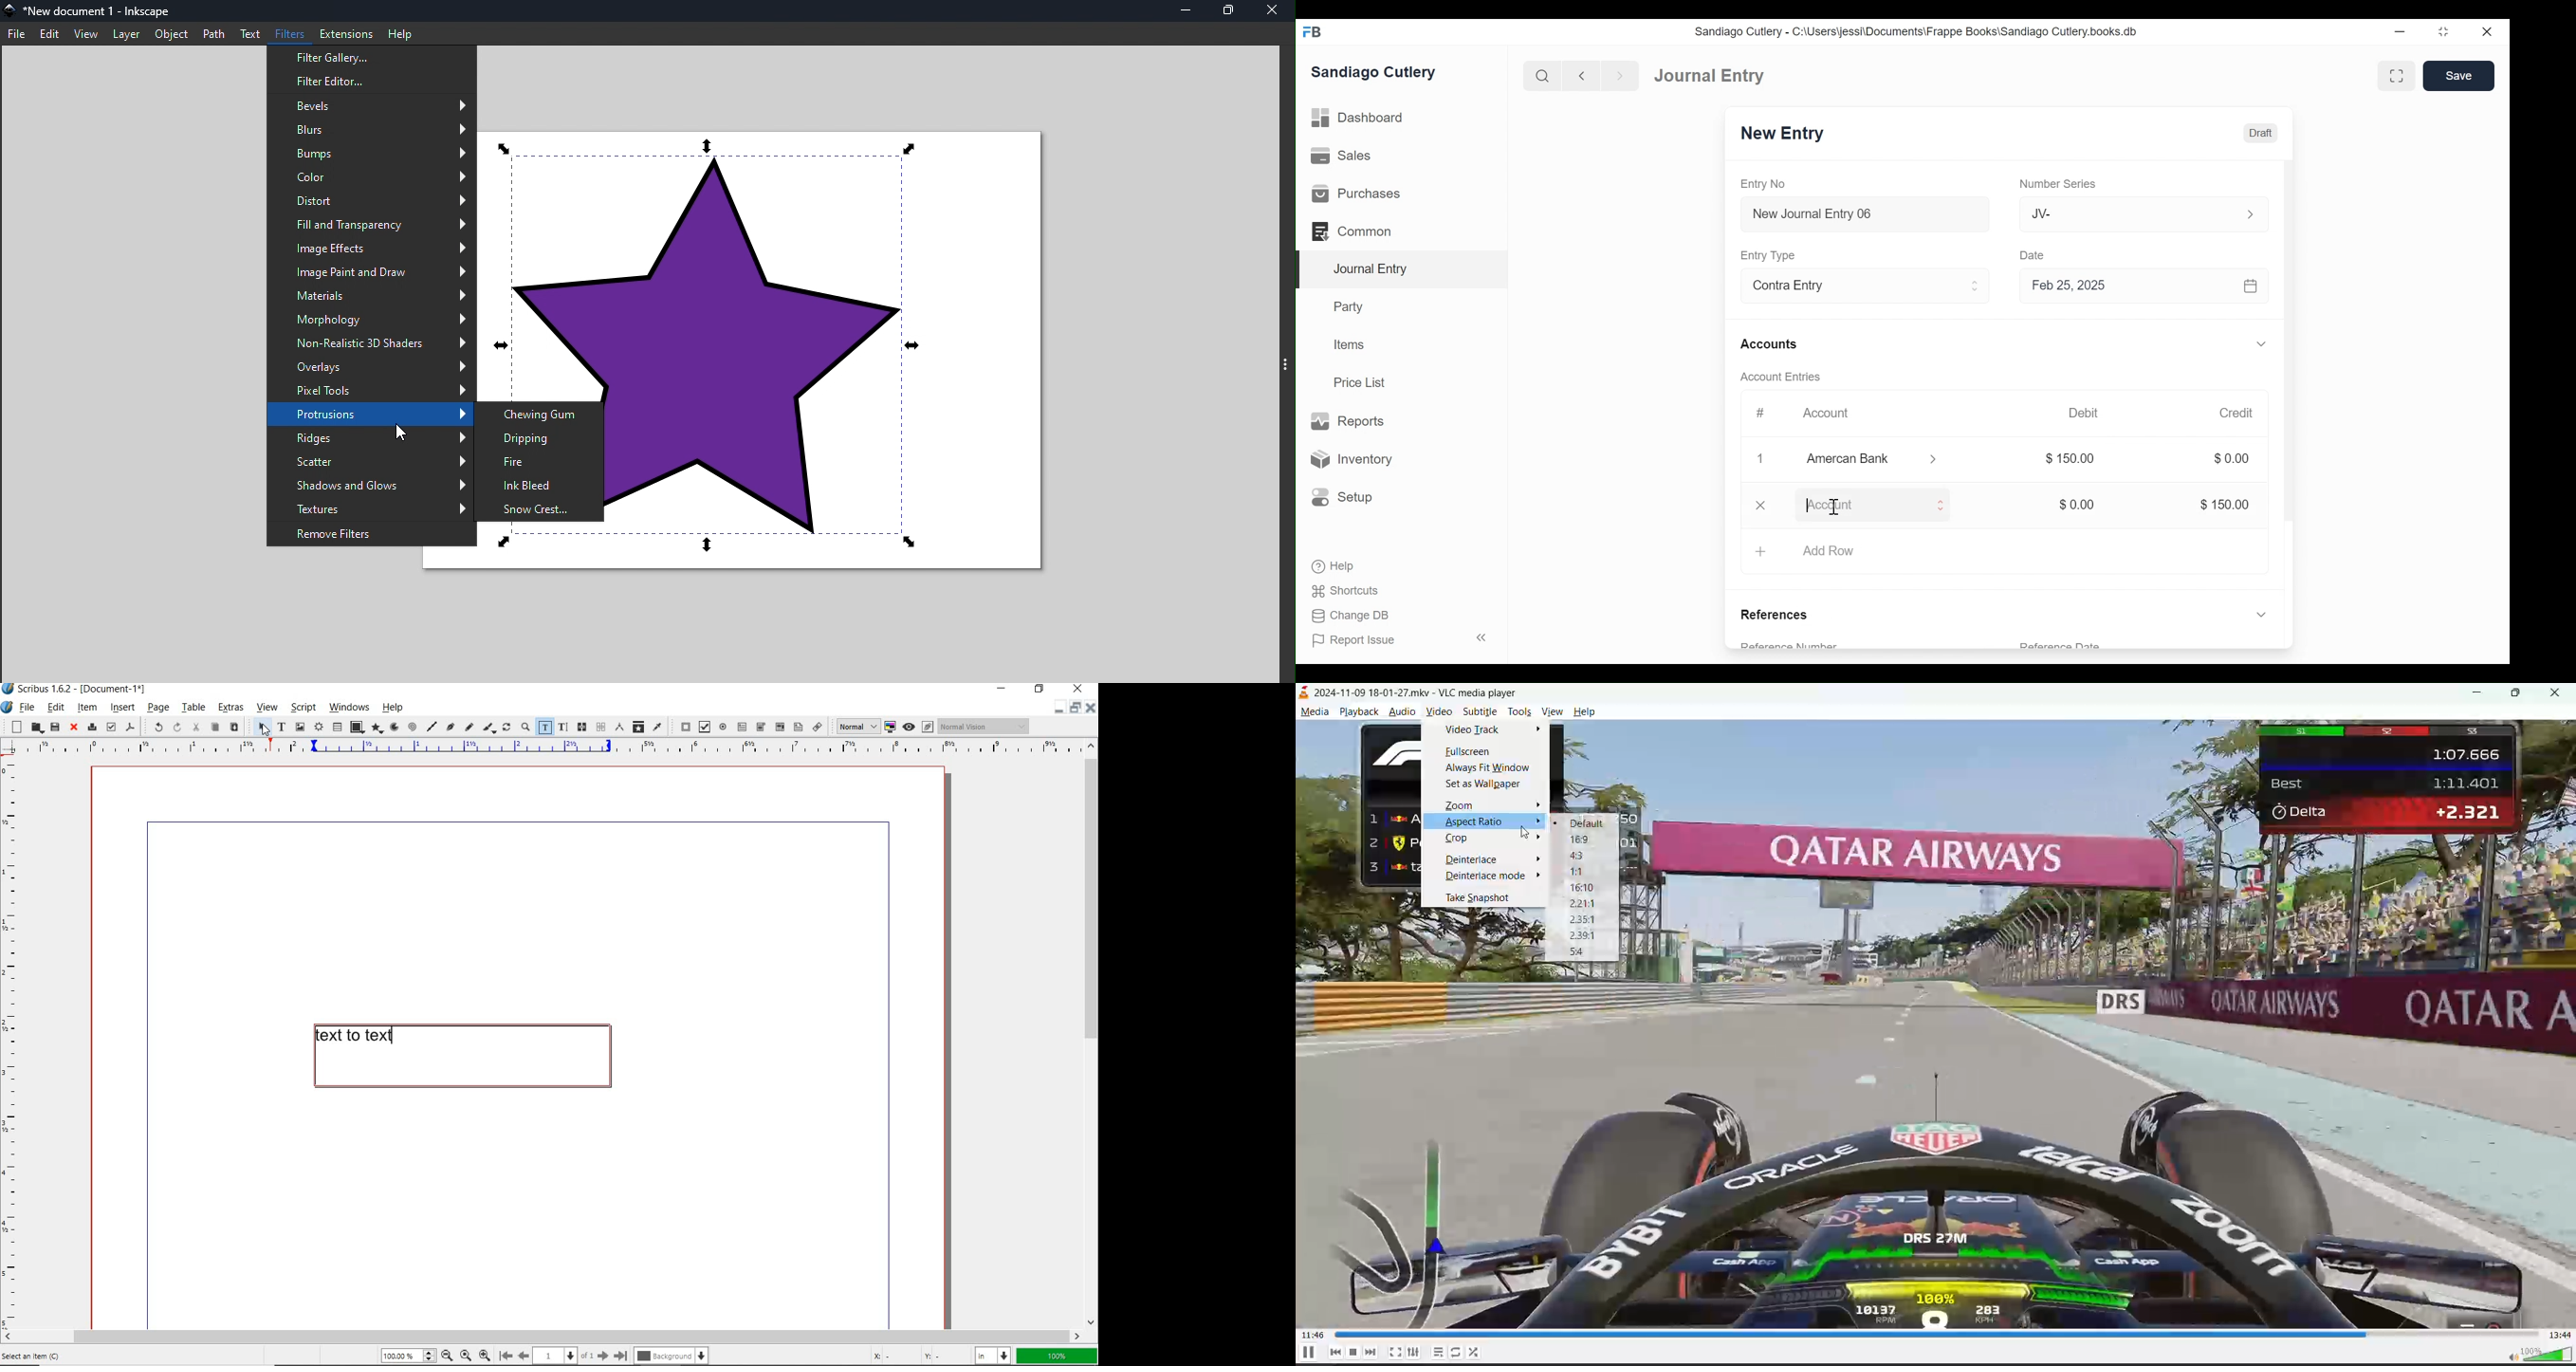 This screenshot has height=1372, width=2576. I want to click on $0.00, so click(2231, 458).